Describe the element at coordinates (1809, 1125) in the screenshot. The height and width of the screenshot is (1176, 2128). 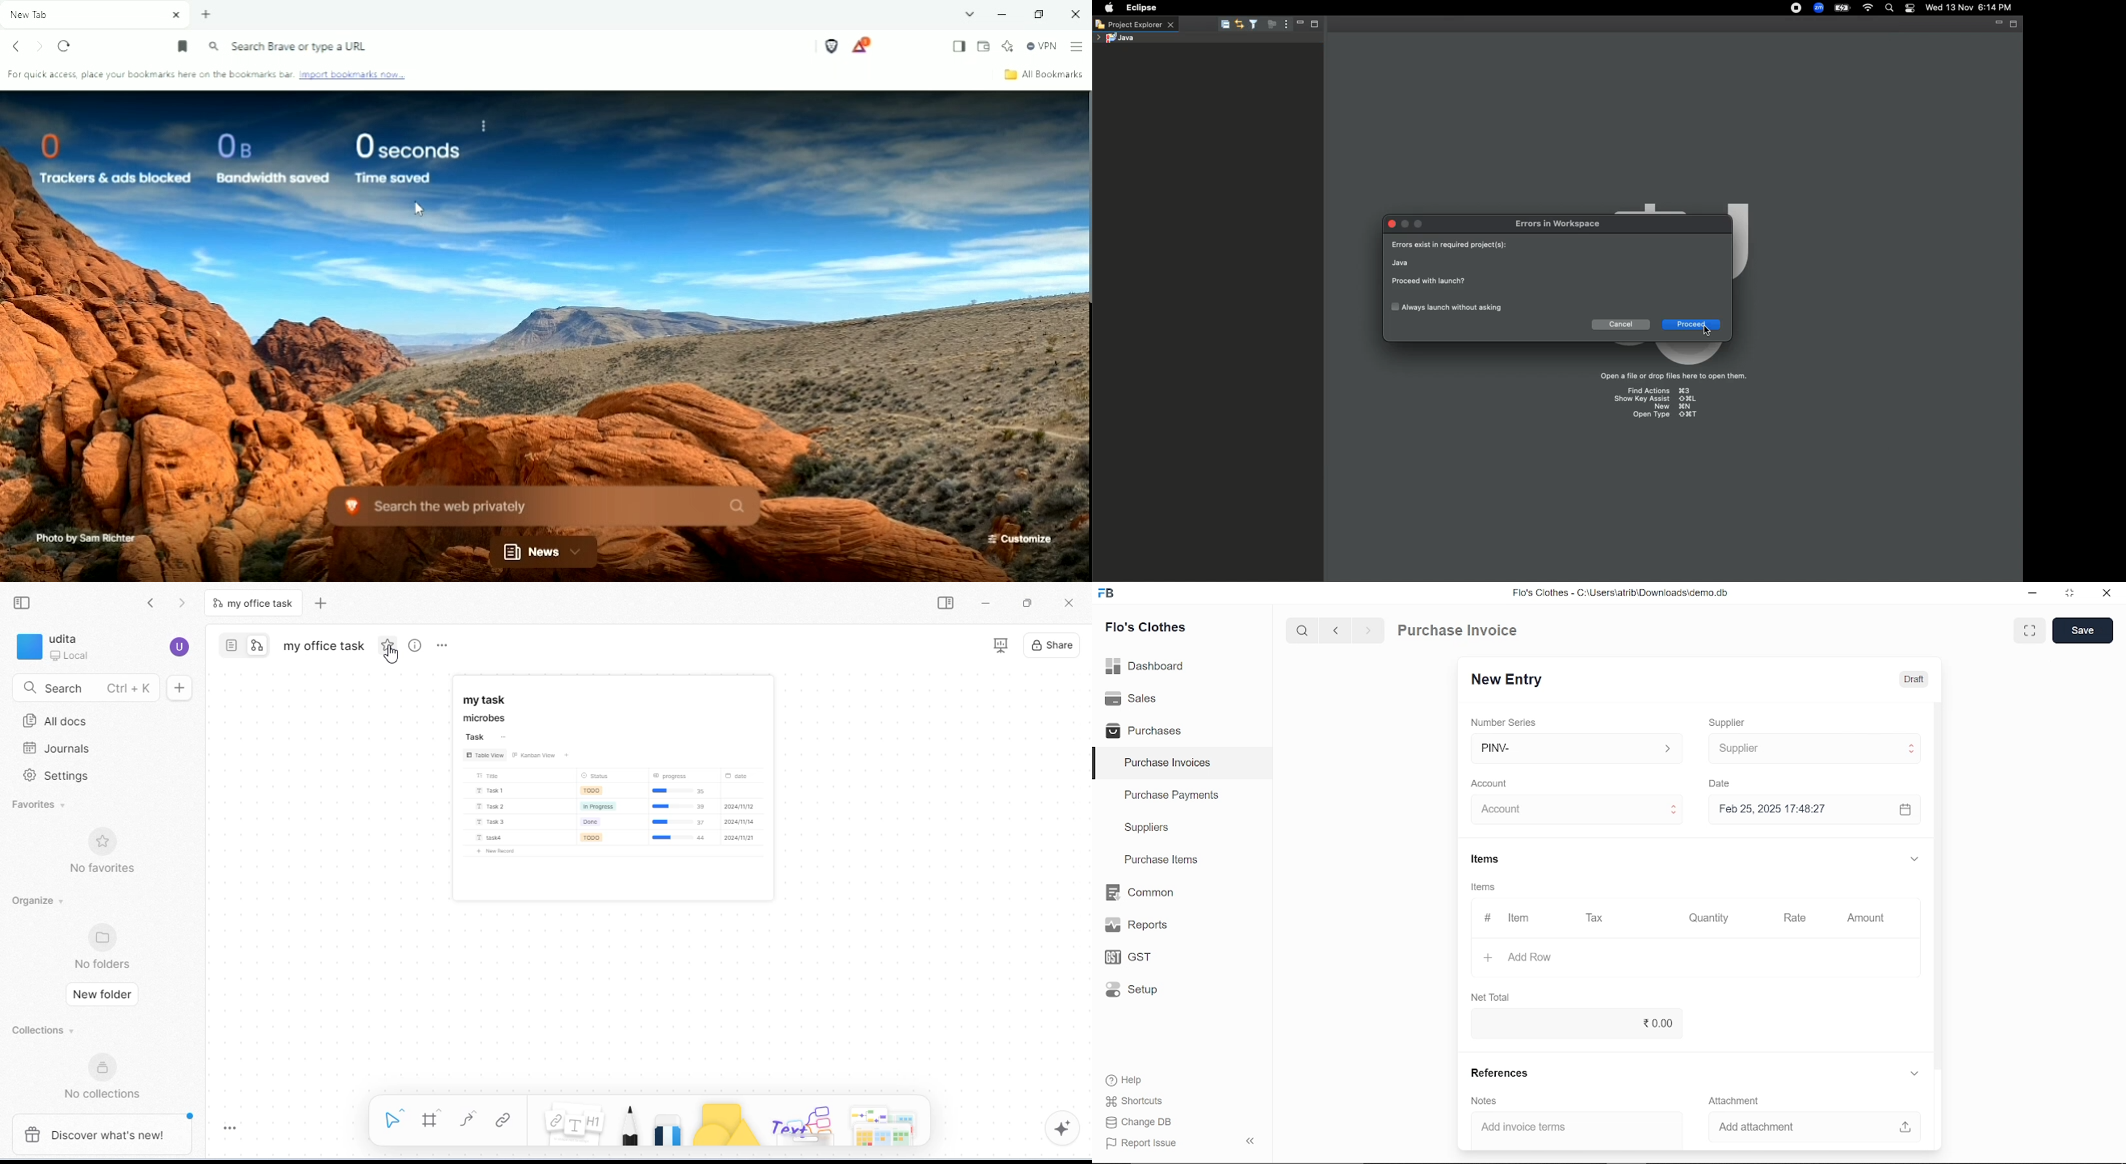
I see `Add attachment` at that location.